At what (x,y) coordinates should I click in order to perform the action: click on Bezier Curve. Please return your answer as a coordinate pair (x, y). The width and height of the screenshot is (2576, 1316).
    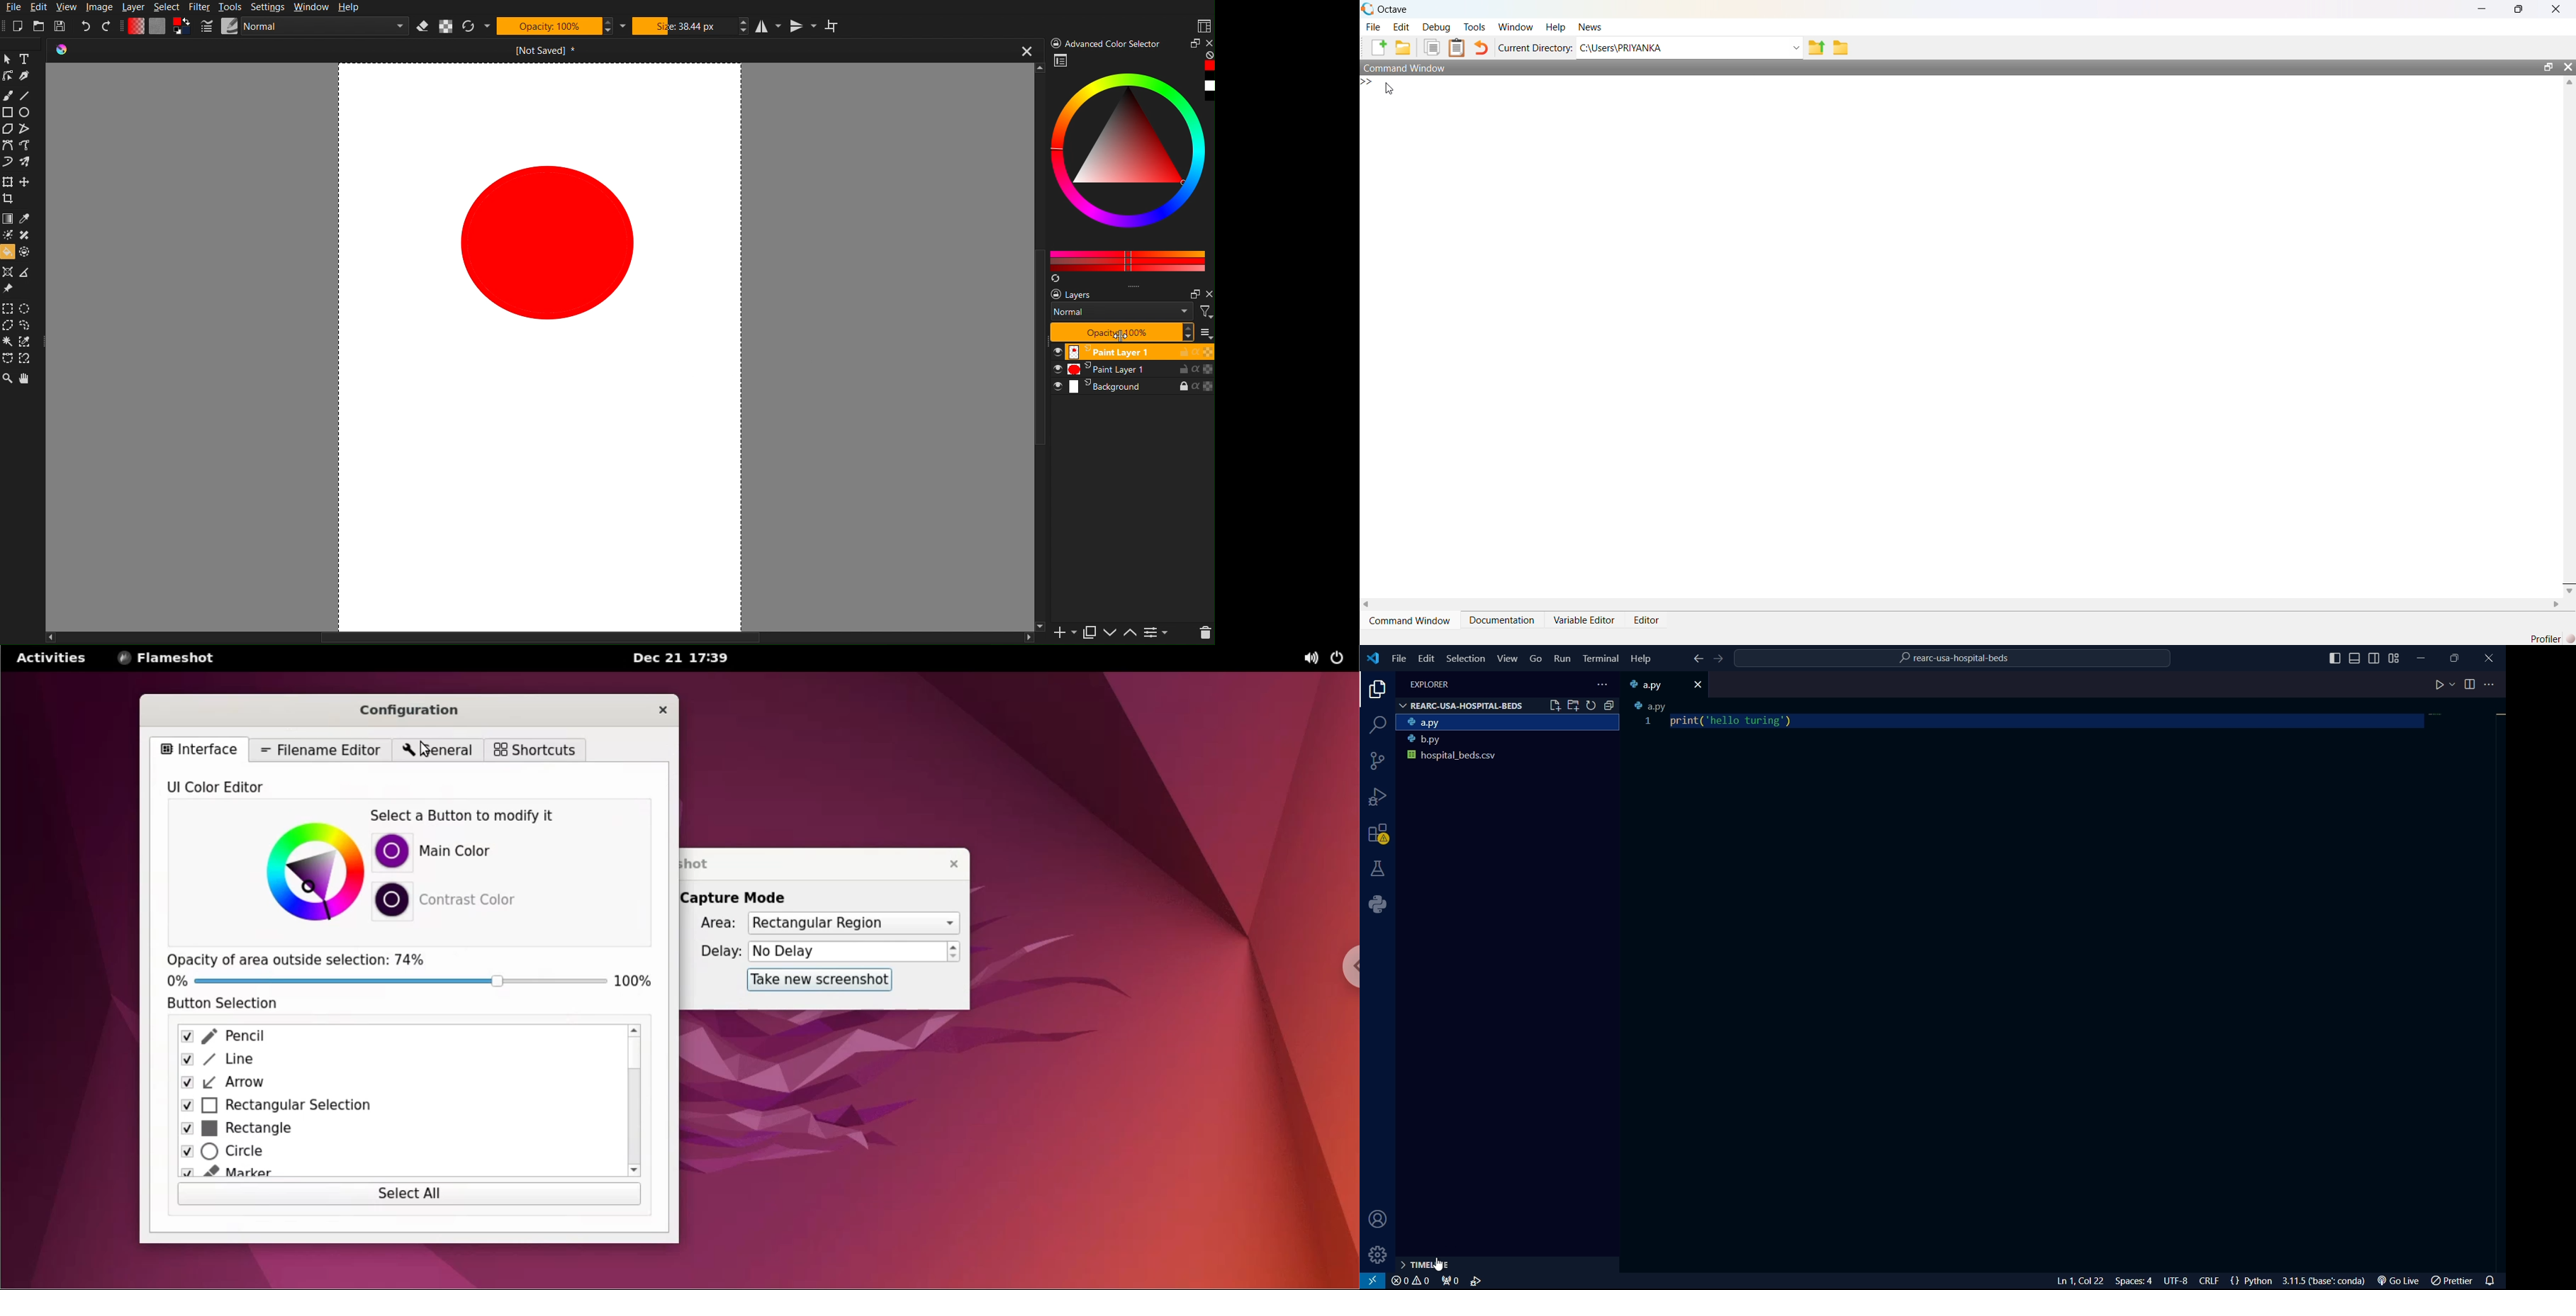
    Looking at the image, I should click on (8, 359).